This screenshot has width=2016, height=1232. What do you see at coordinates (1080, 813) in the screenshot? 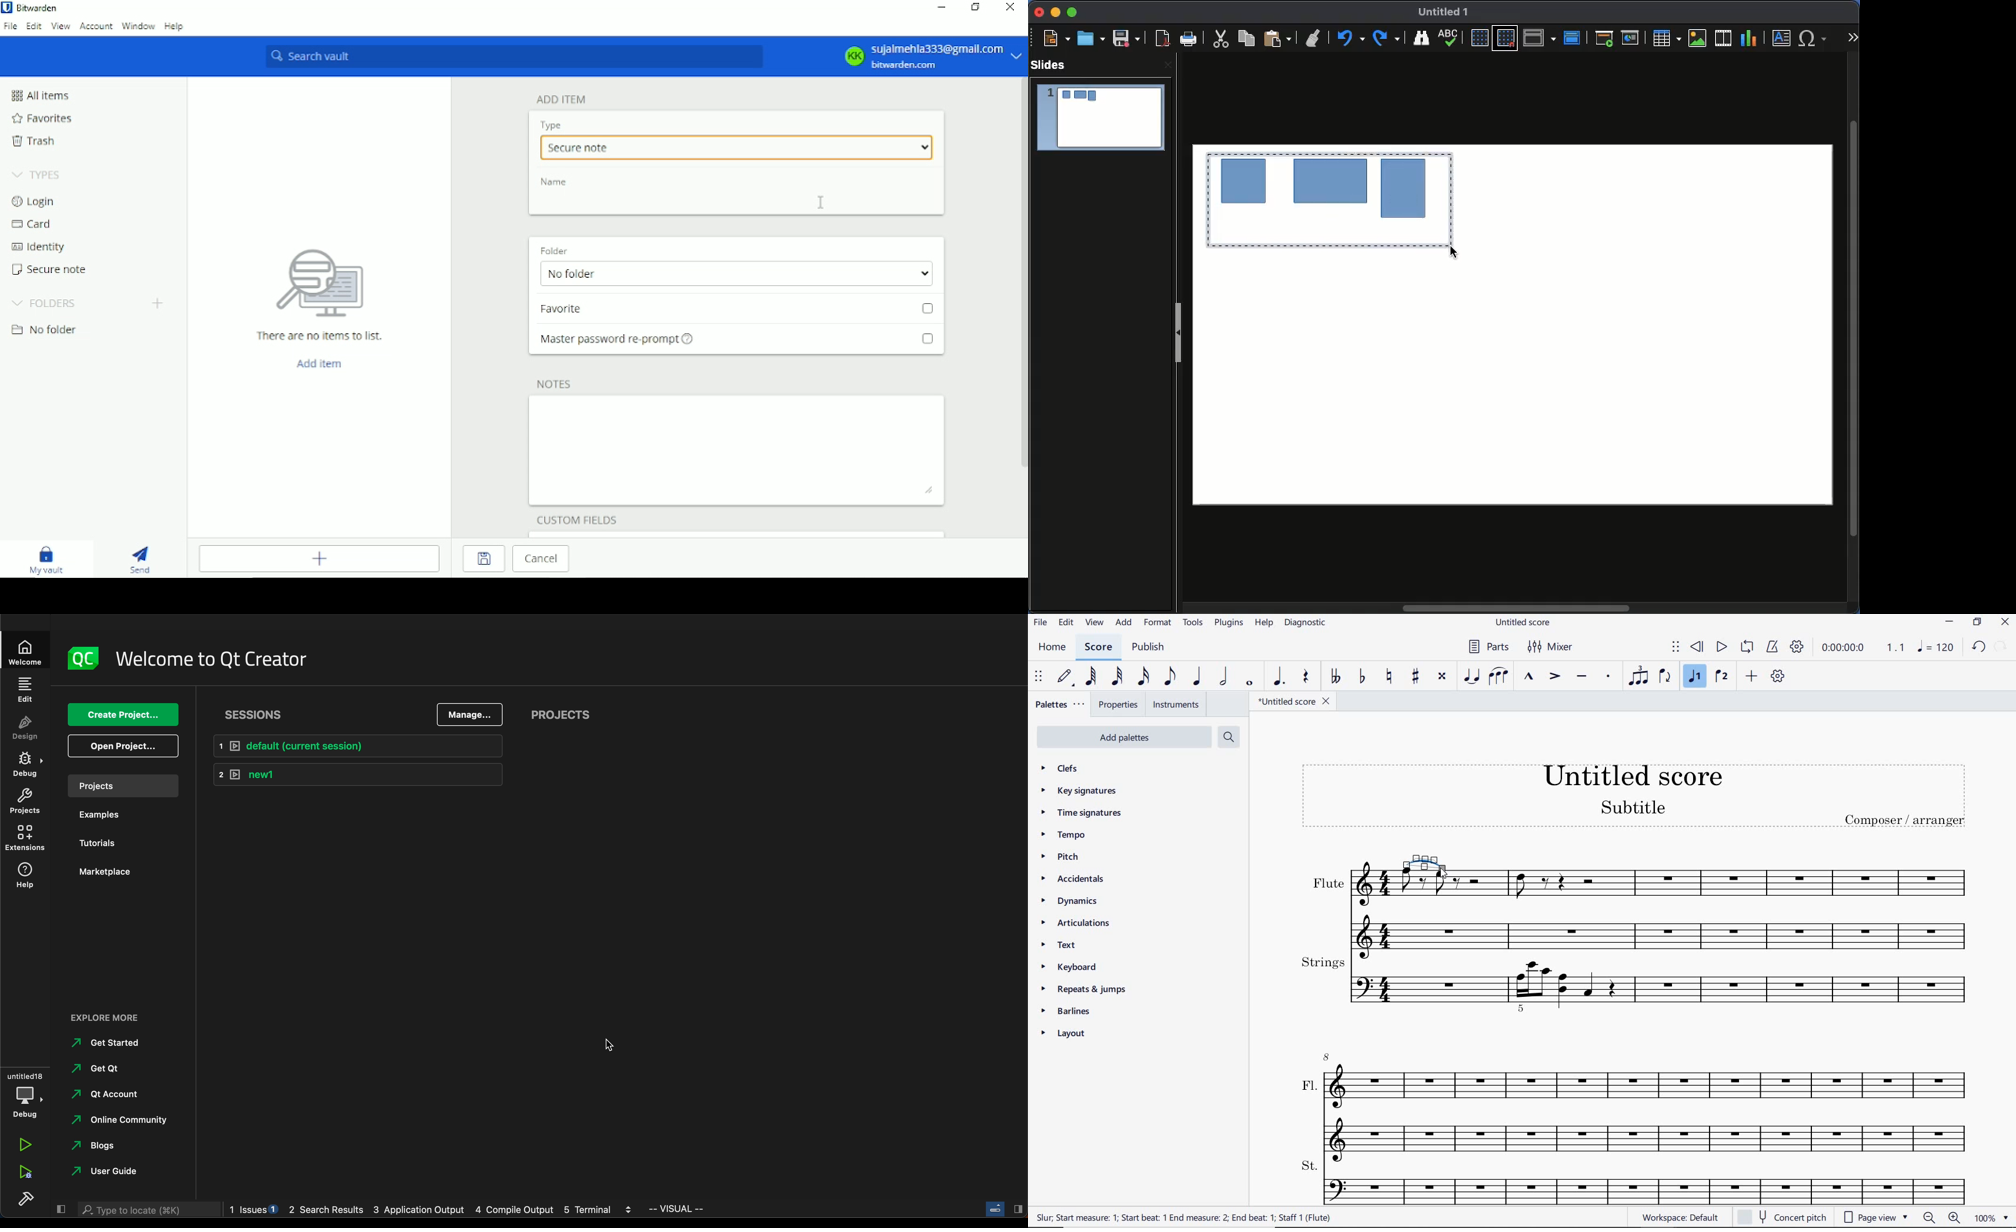
I see `time signatures` at bounding box center [1080, 813].